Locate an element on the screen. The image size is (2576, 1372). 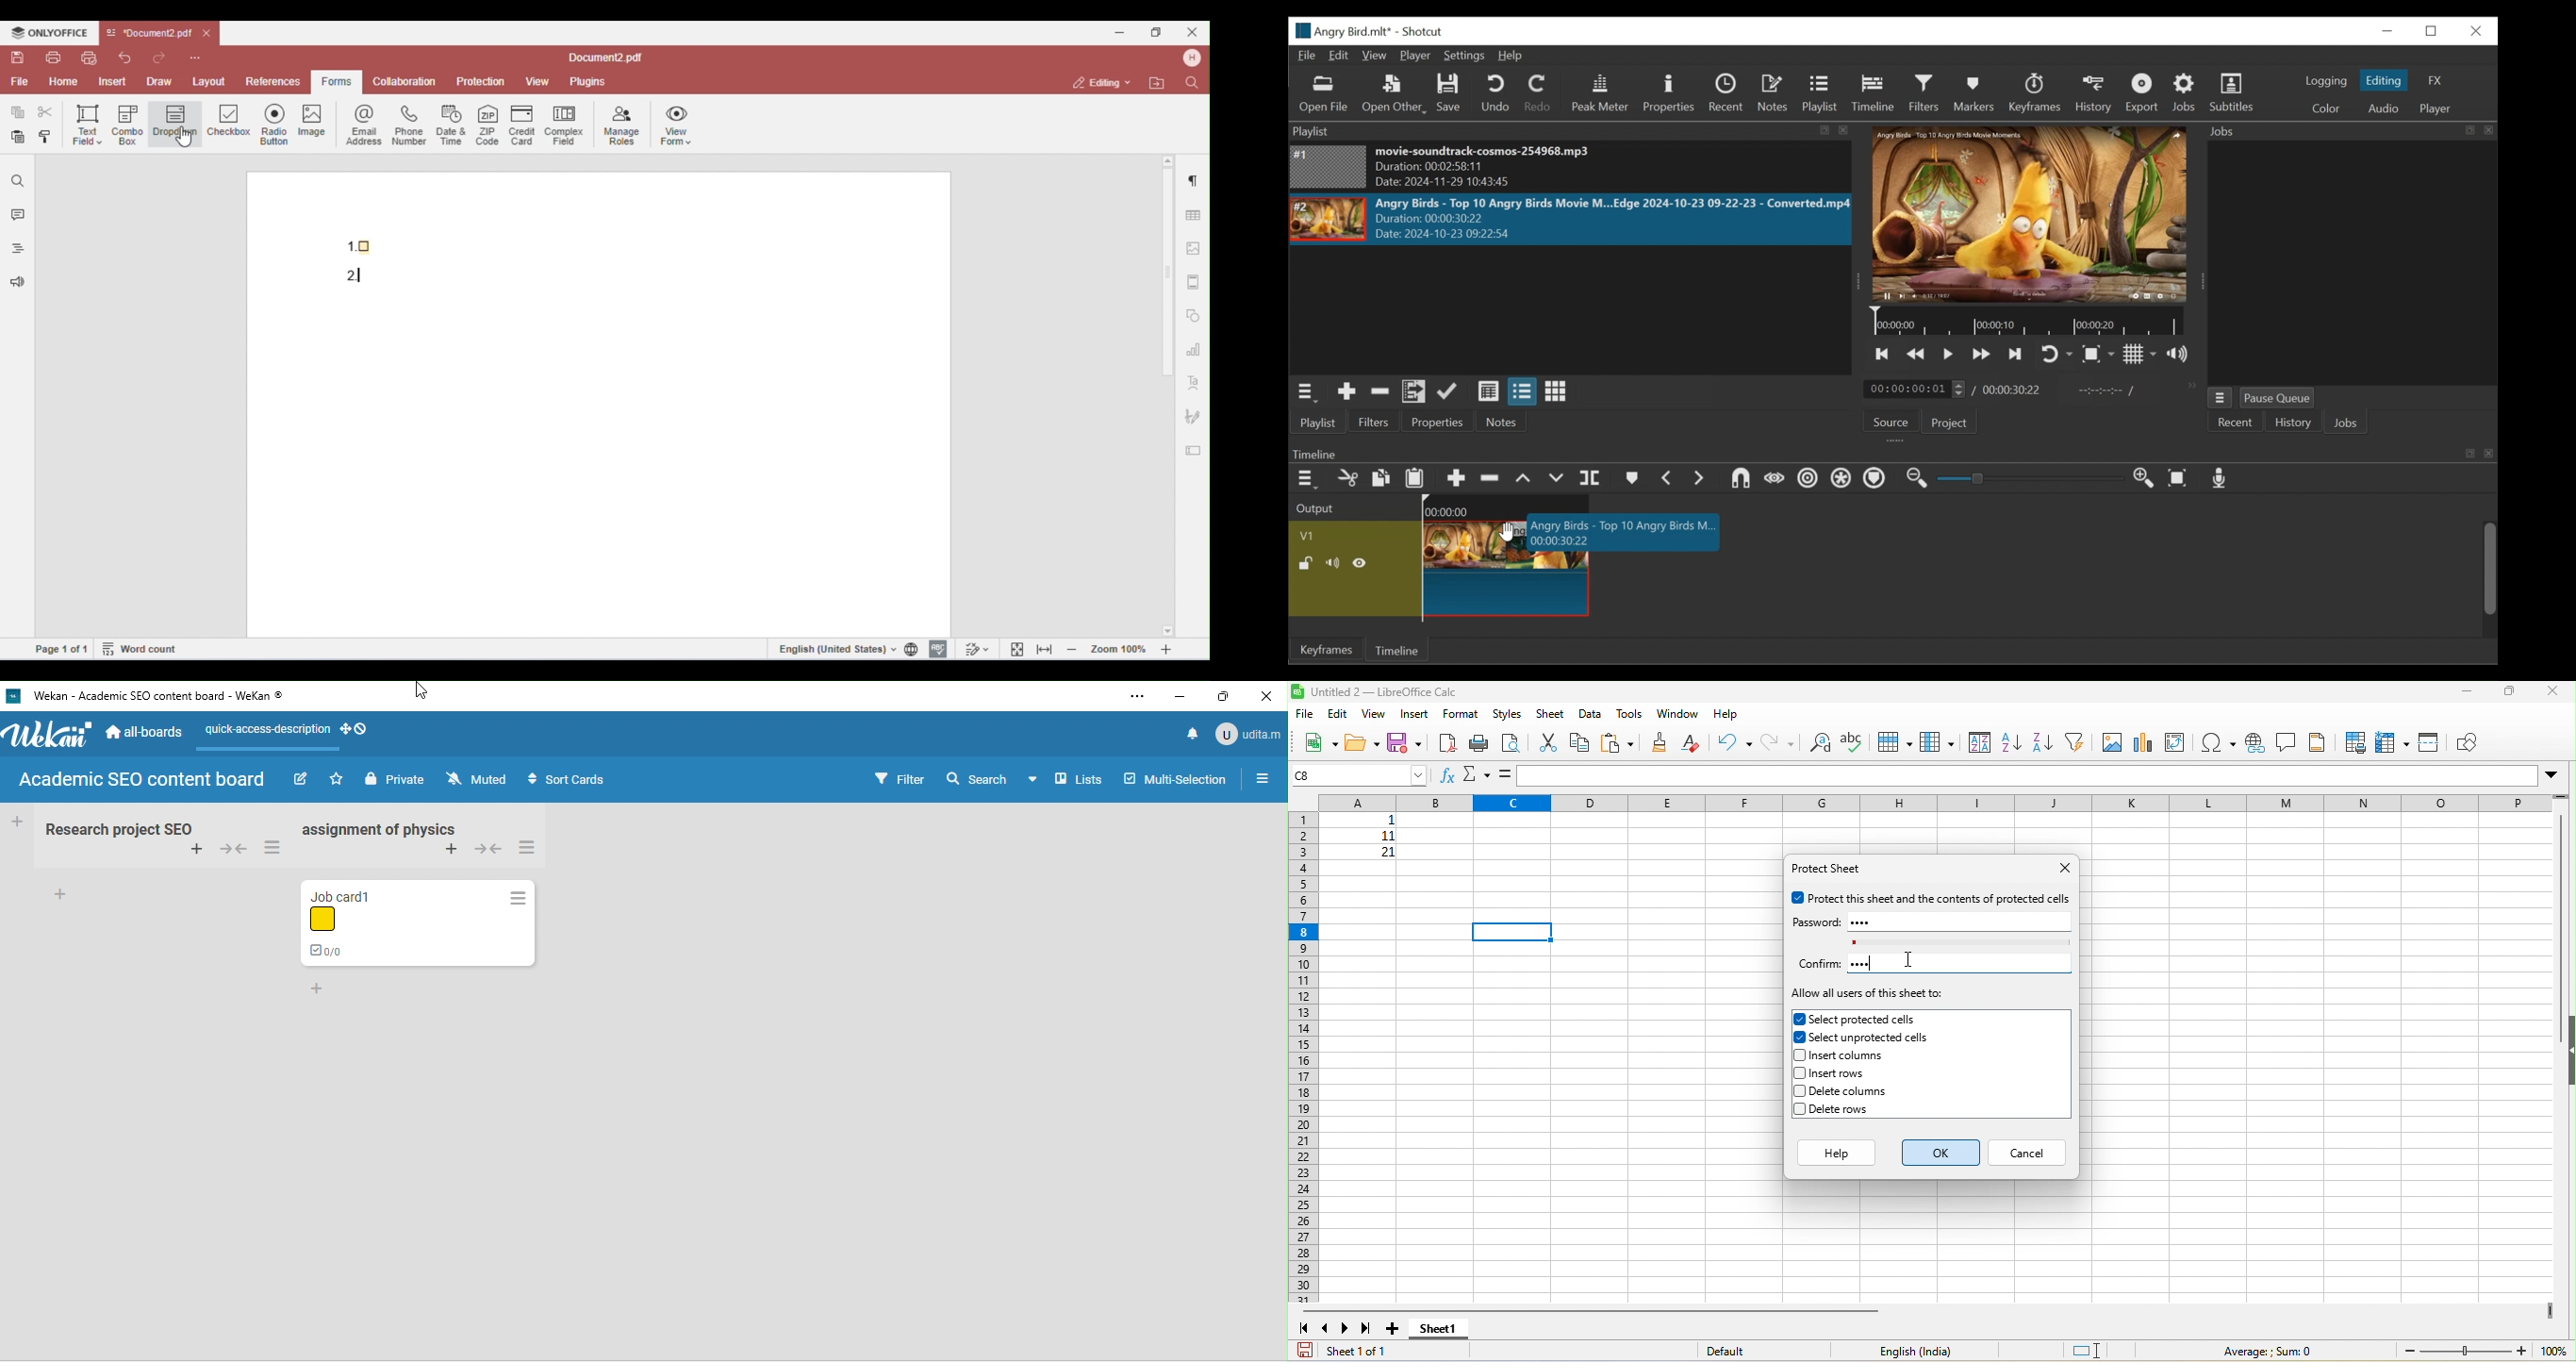
Ripple all tracks is located at coordinates (1843, 480).